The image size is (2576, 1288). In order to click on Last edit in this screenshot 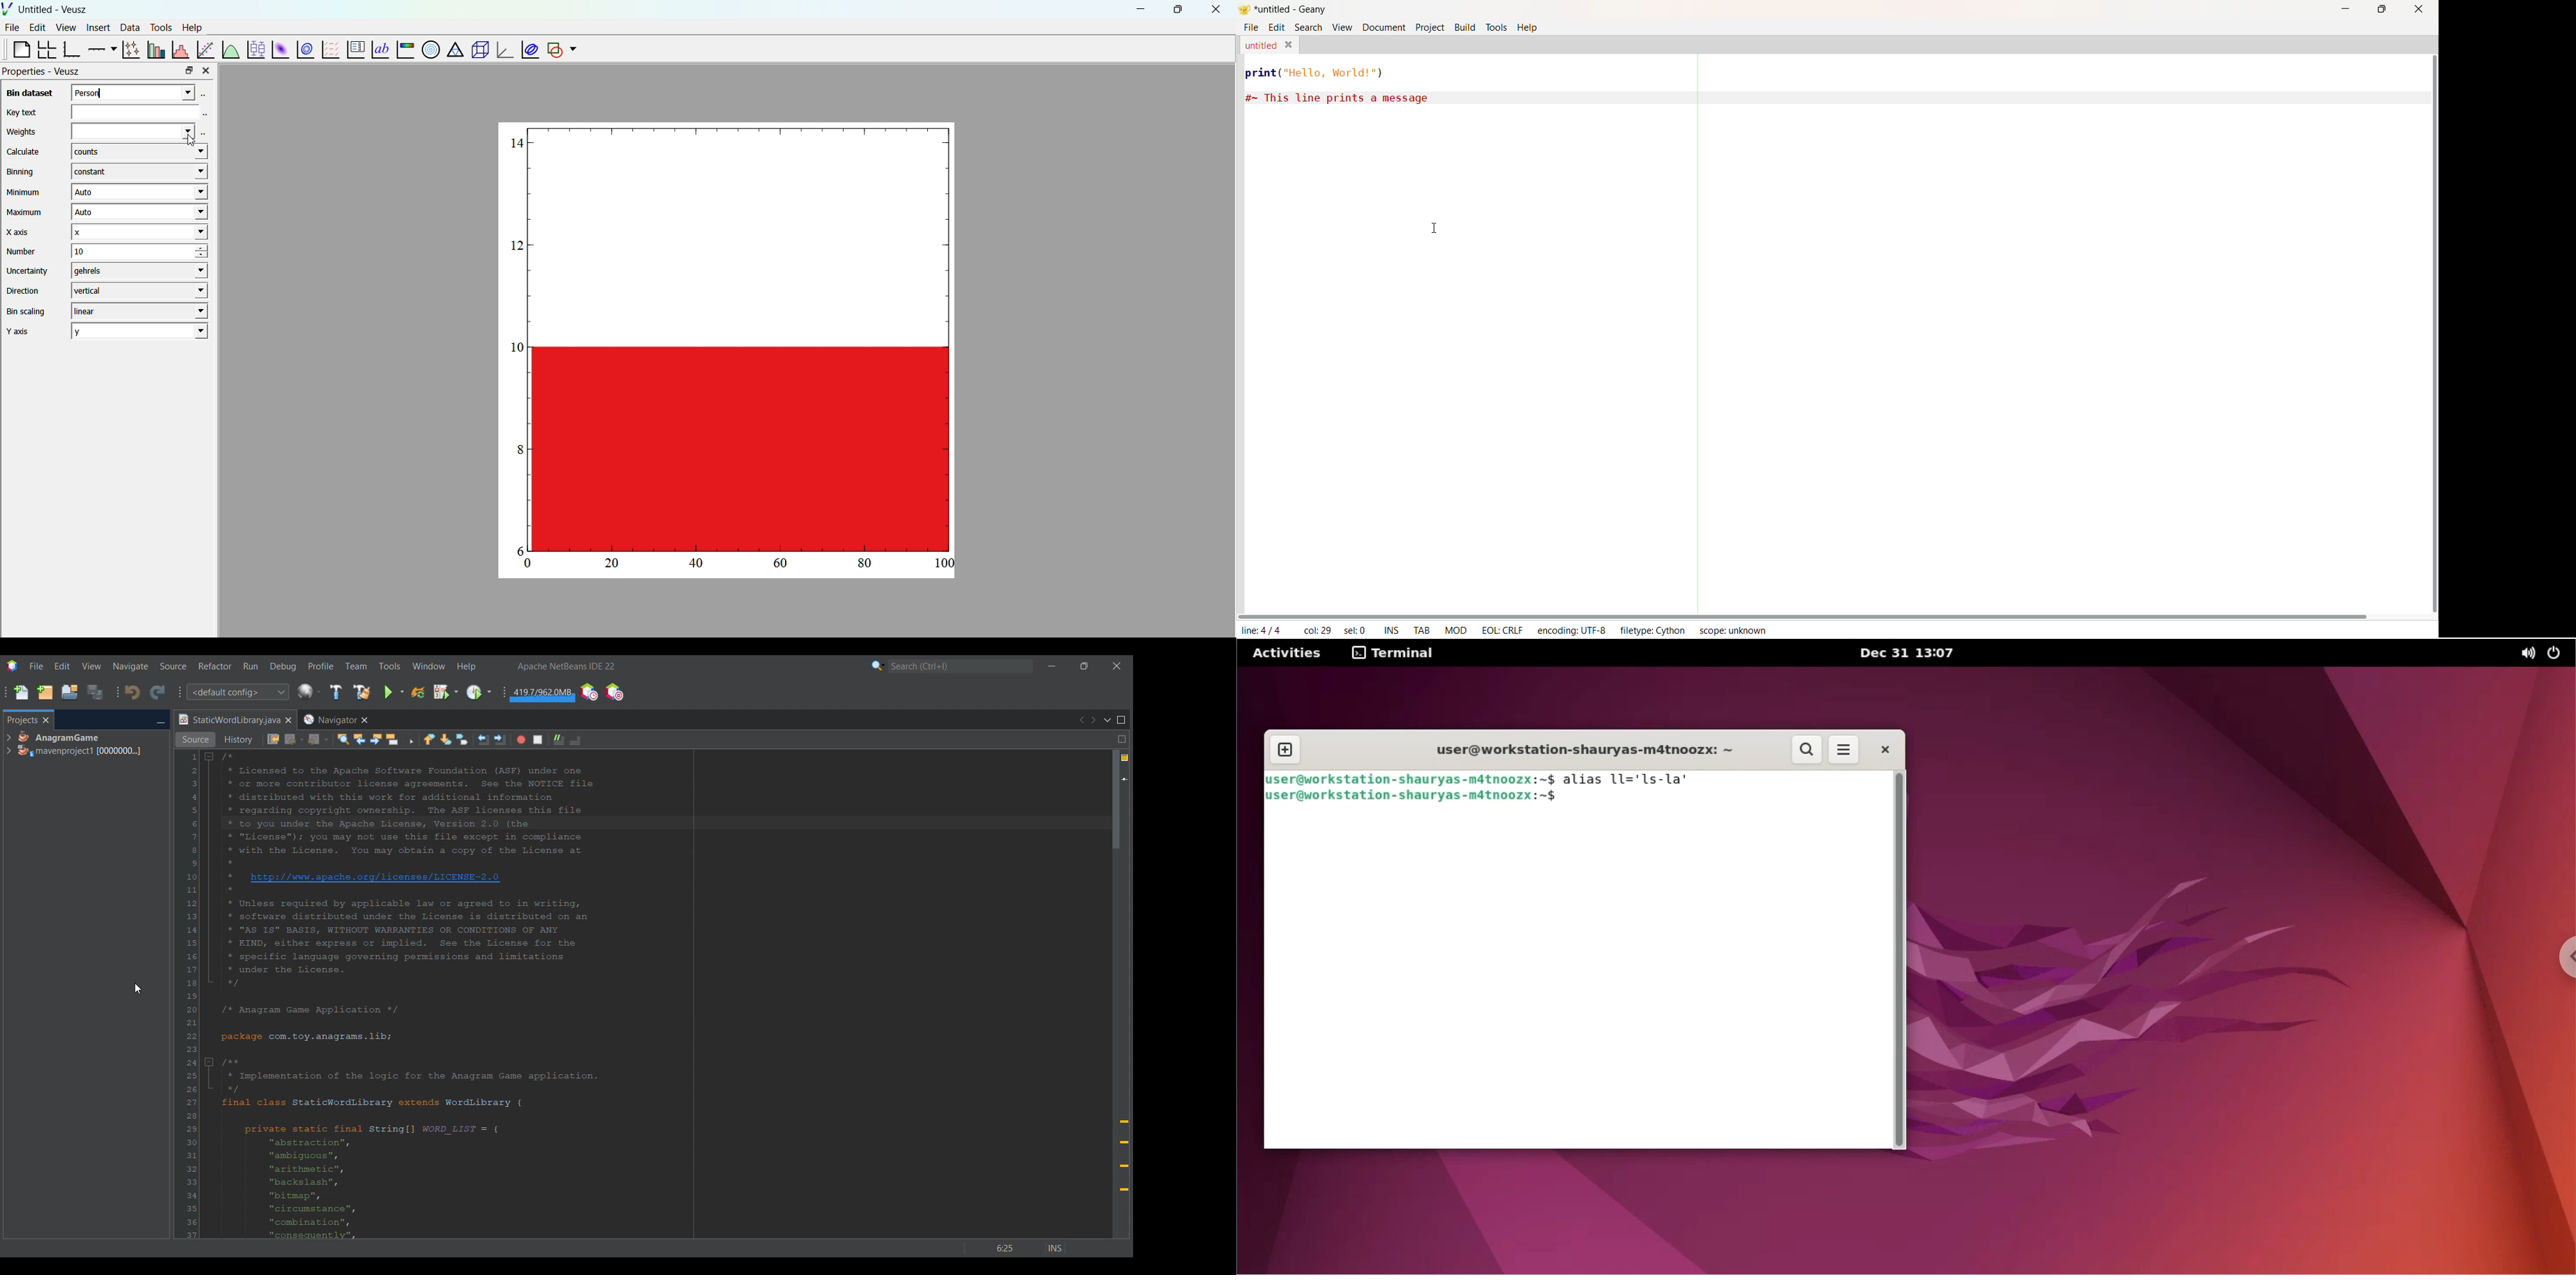, I will do `click(273, 739)`.